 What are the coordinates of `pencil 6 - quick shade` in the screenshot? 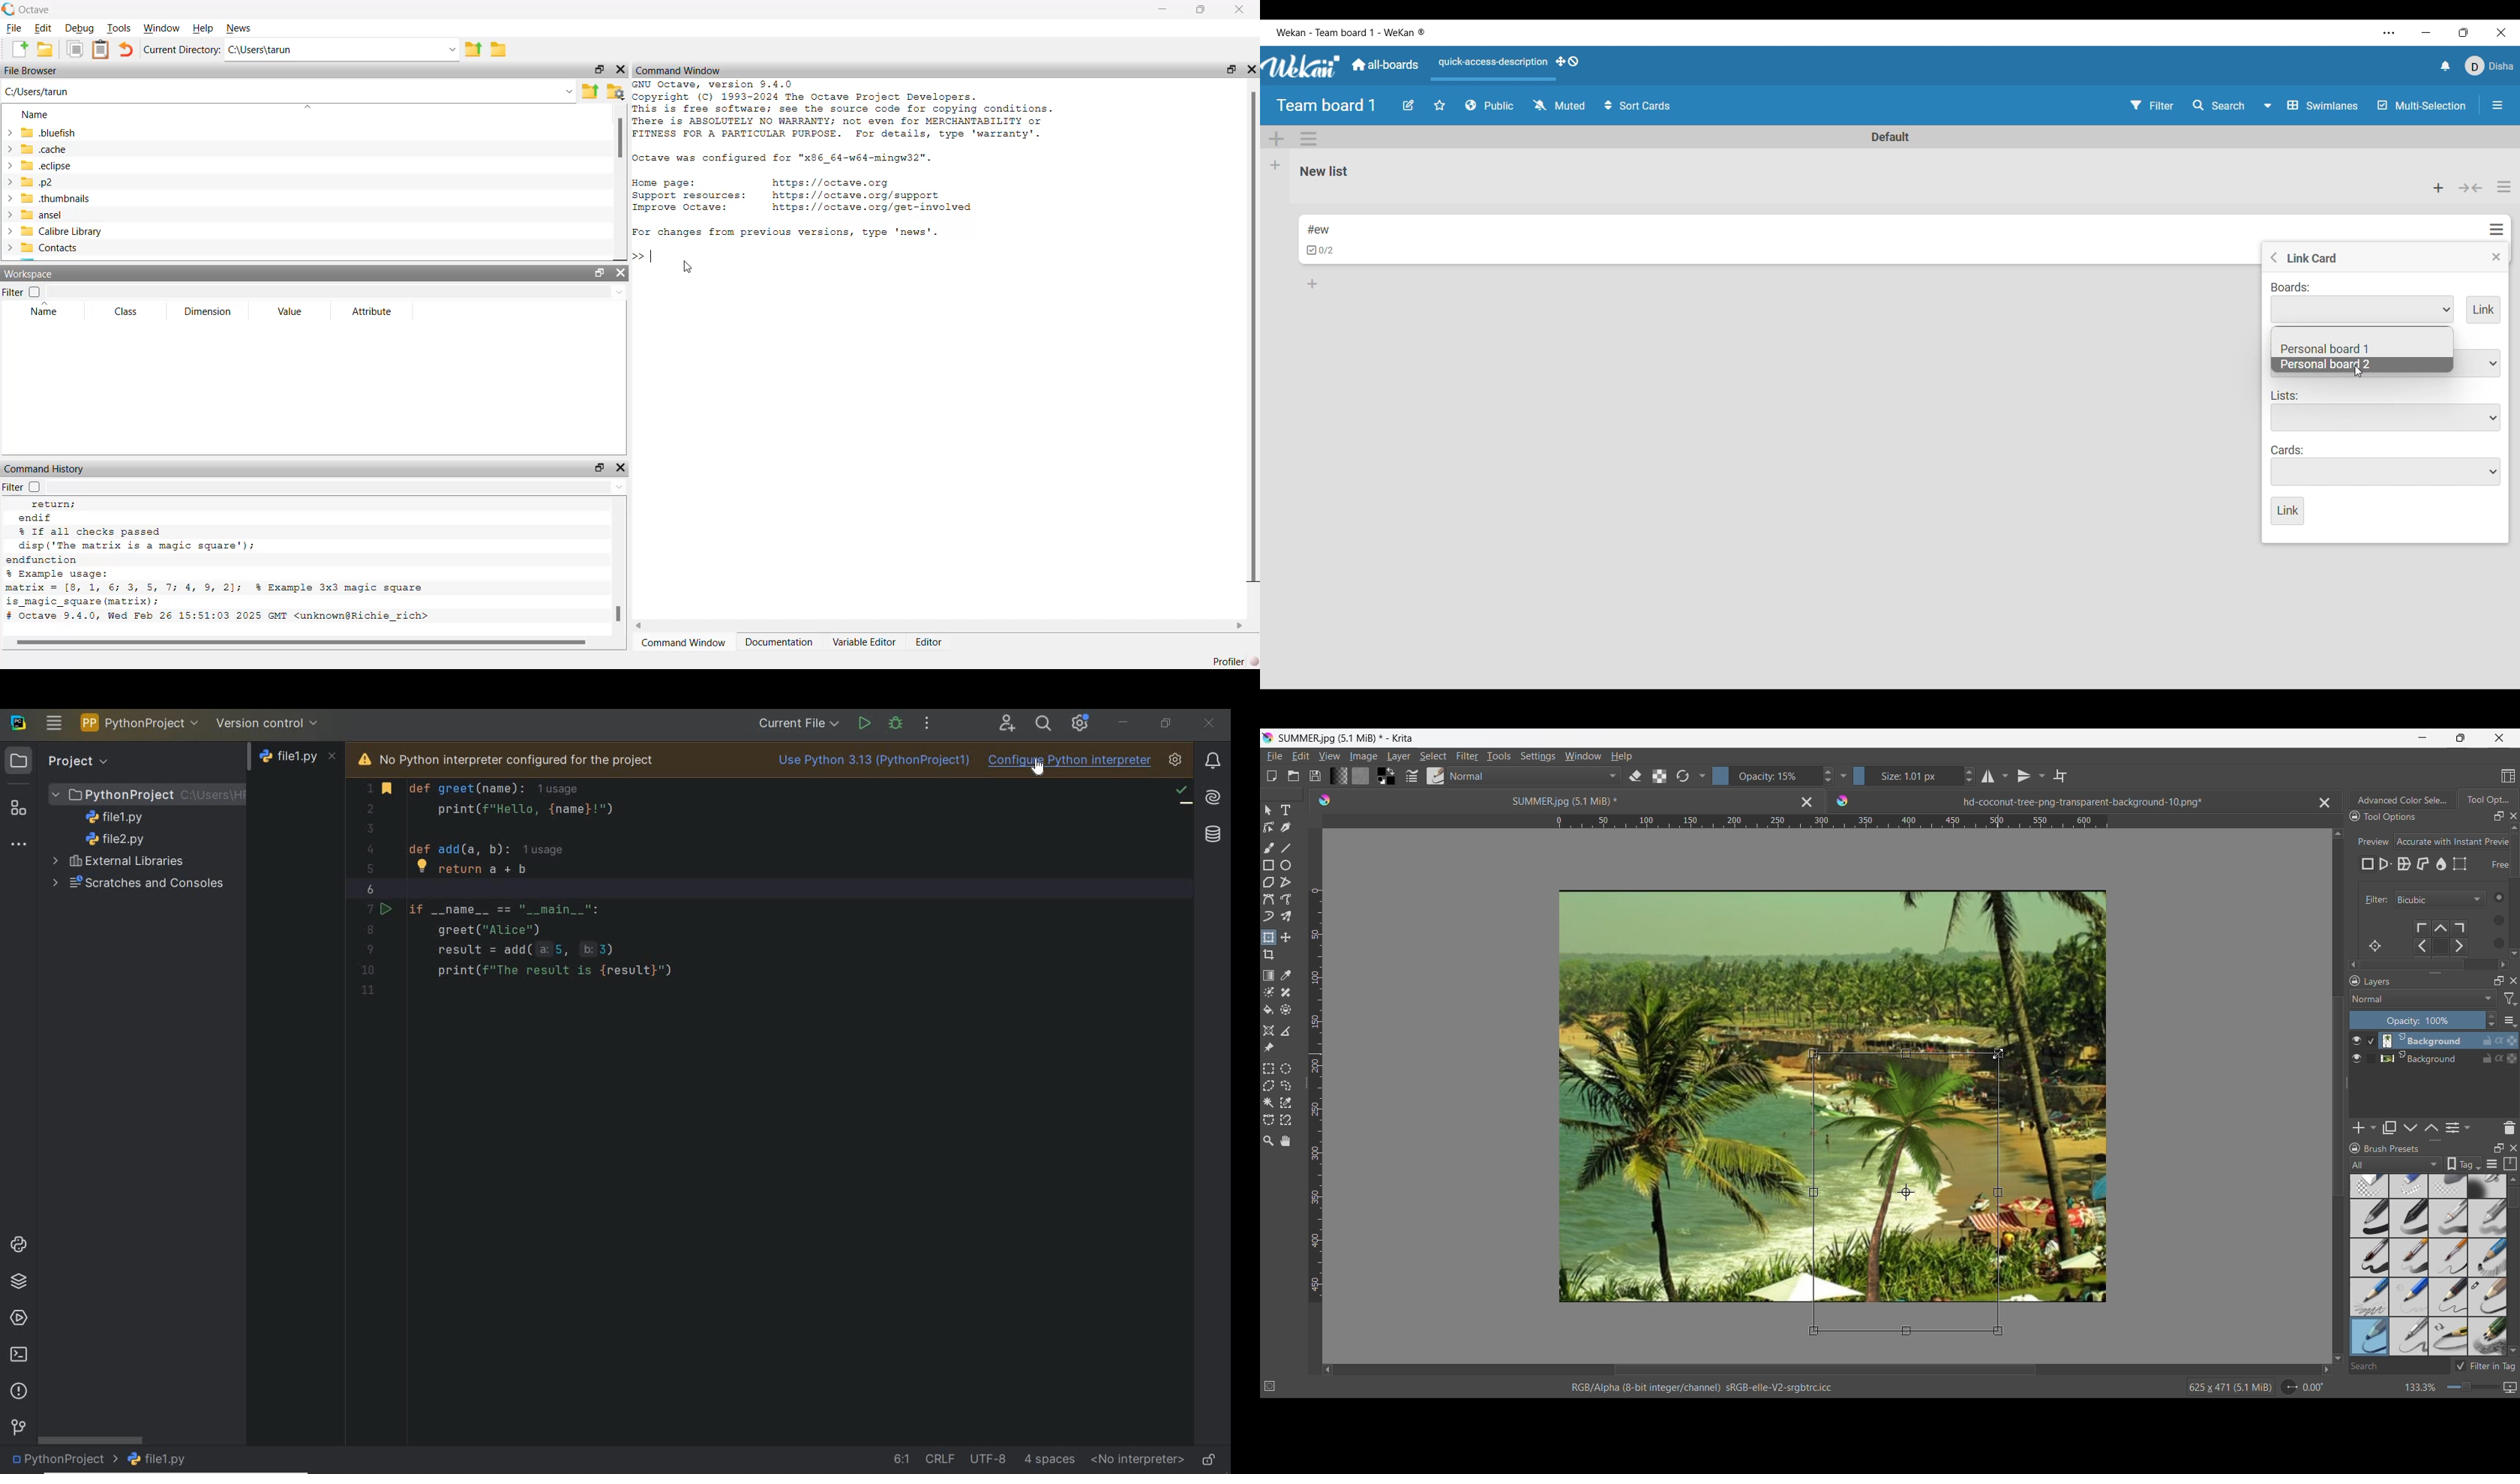 It's located at (2449, 1336).